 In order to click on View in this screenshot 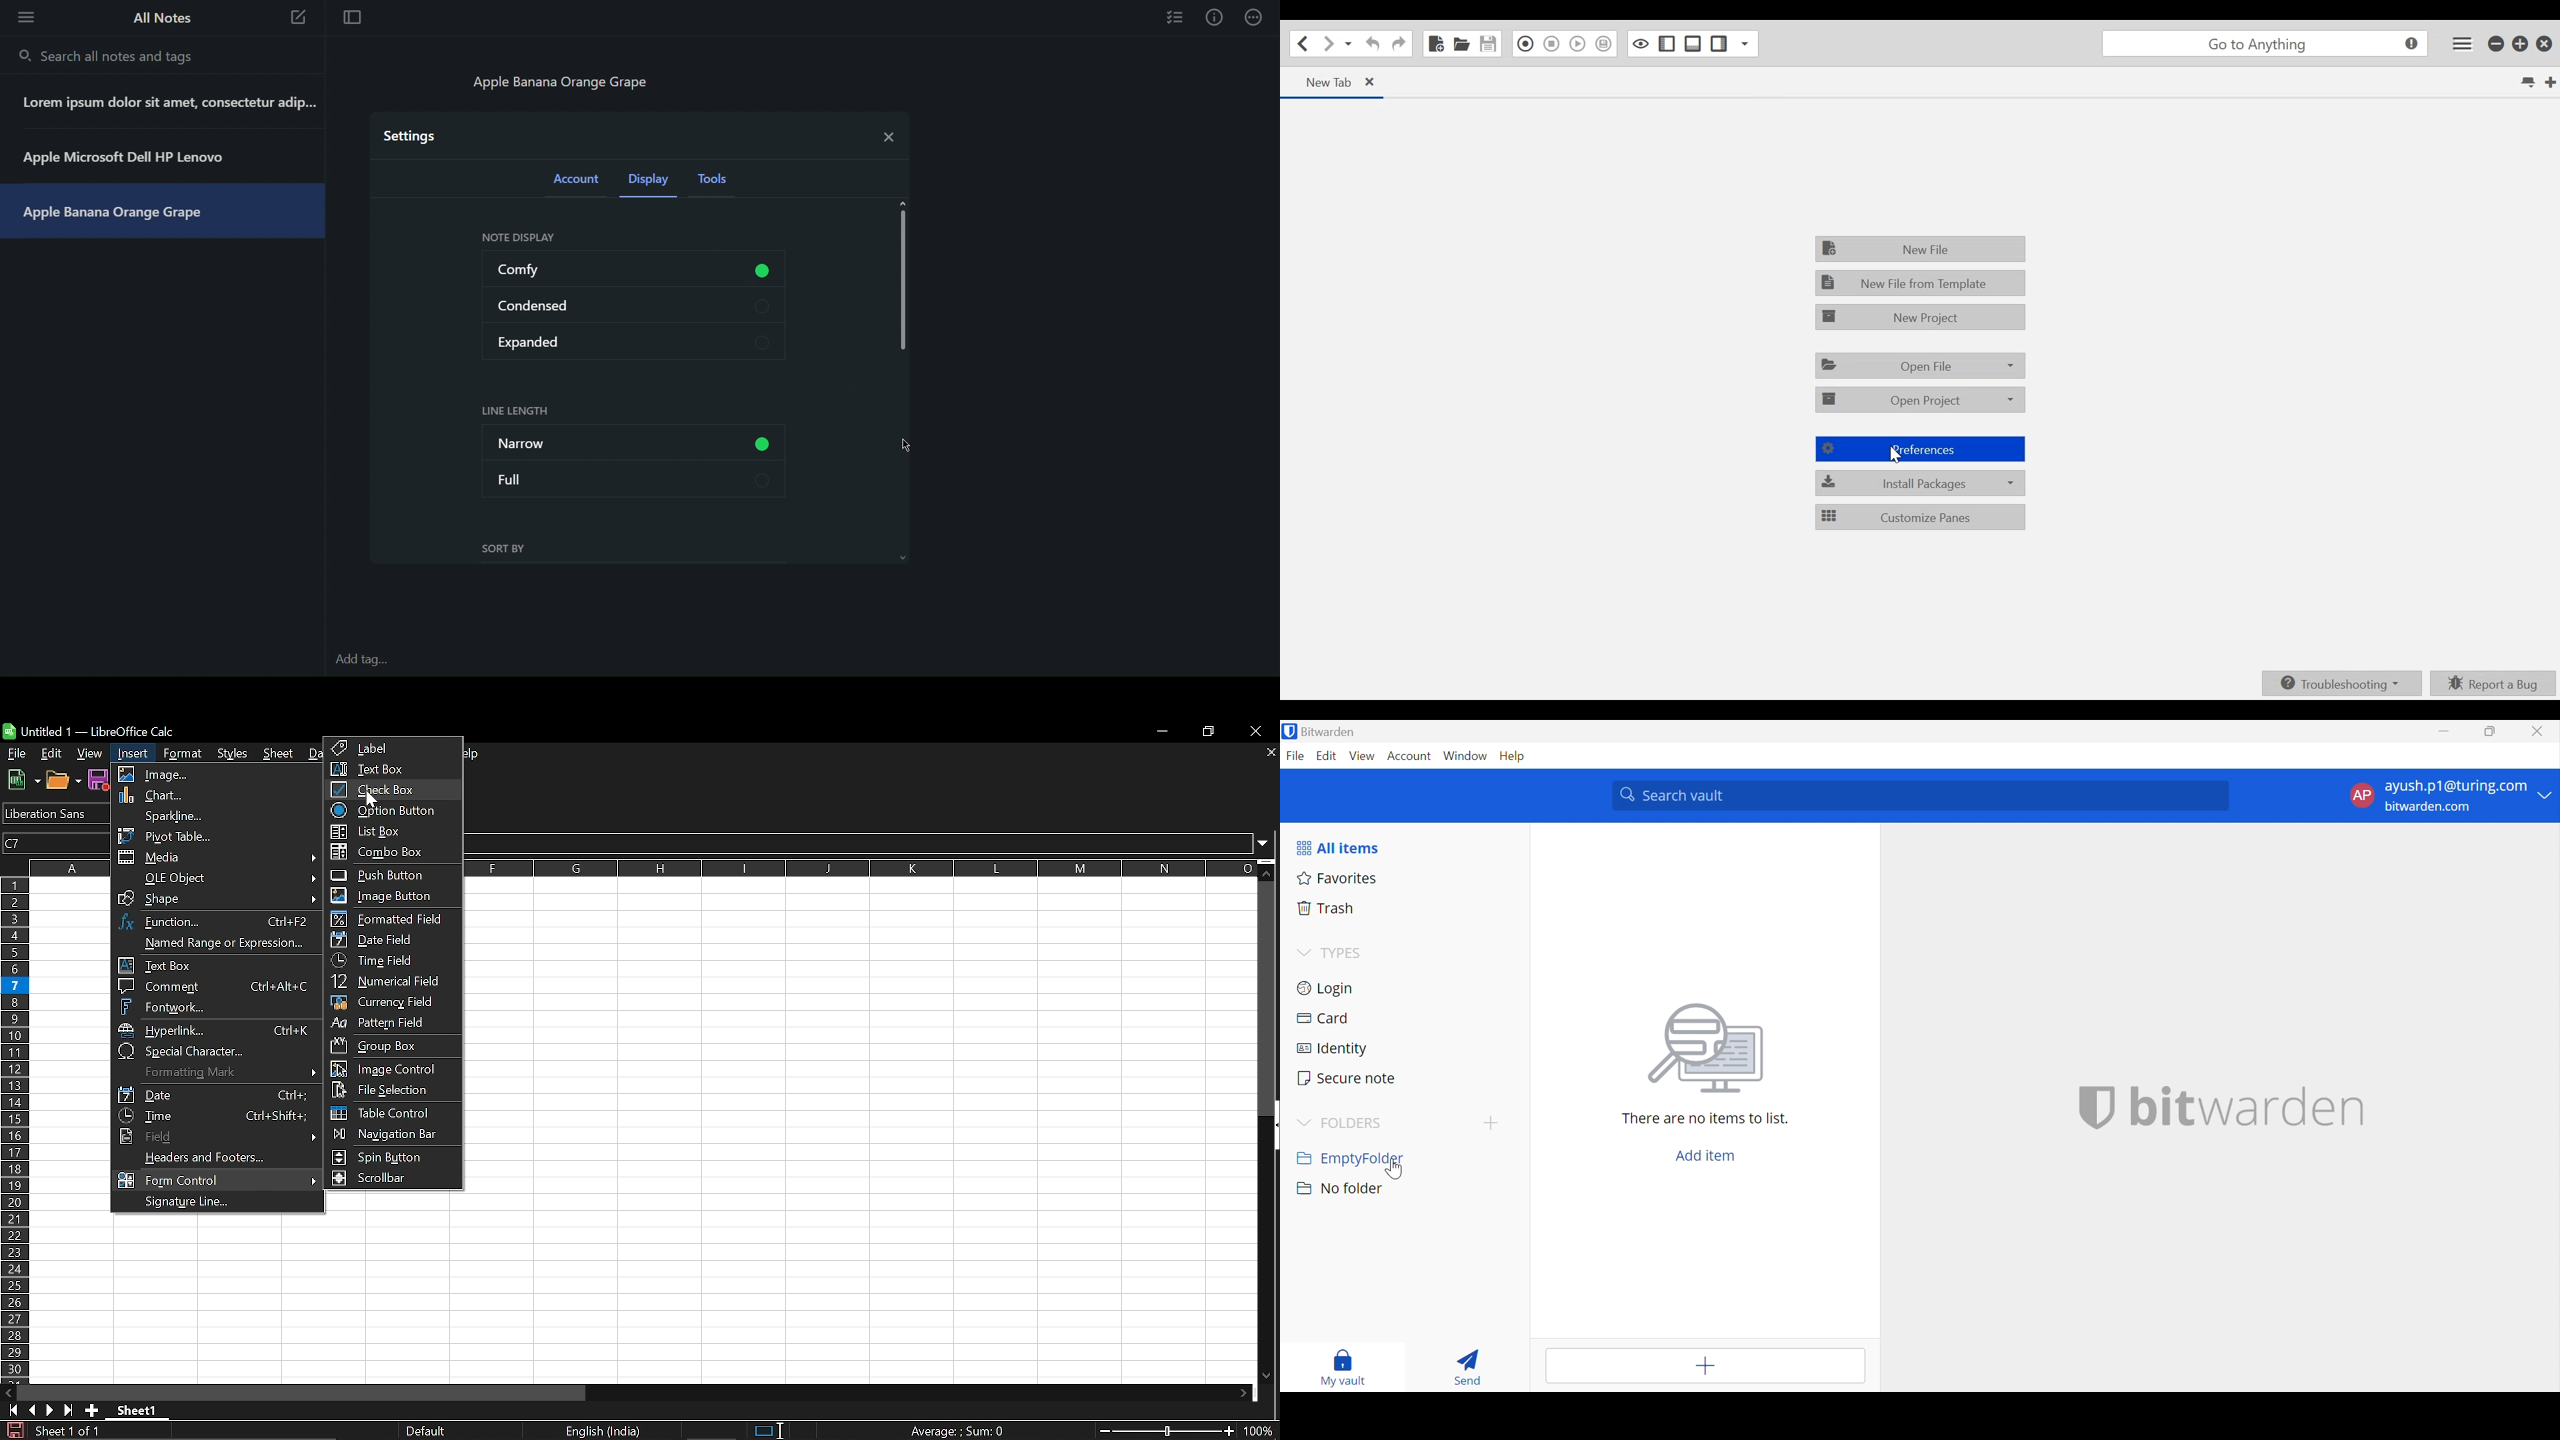, I will do `click(1362, 757)`.